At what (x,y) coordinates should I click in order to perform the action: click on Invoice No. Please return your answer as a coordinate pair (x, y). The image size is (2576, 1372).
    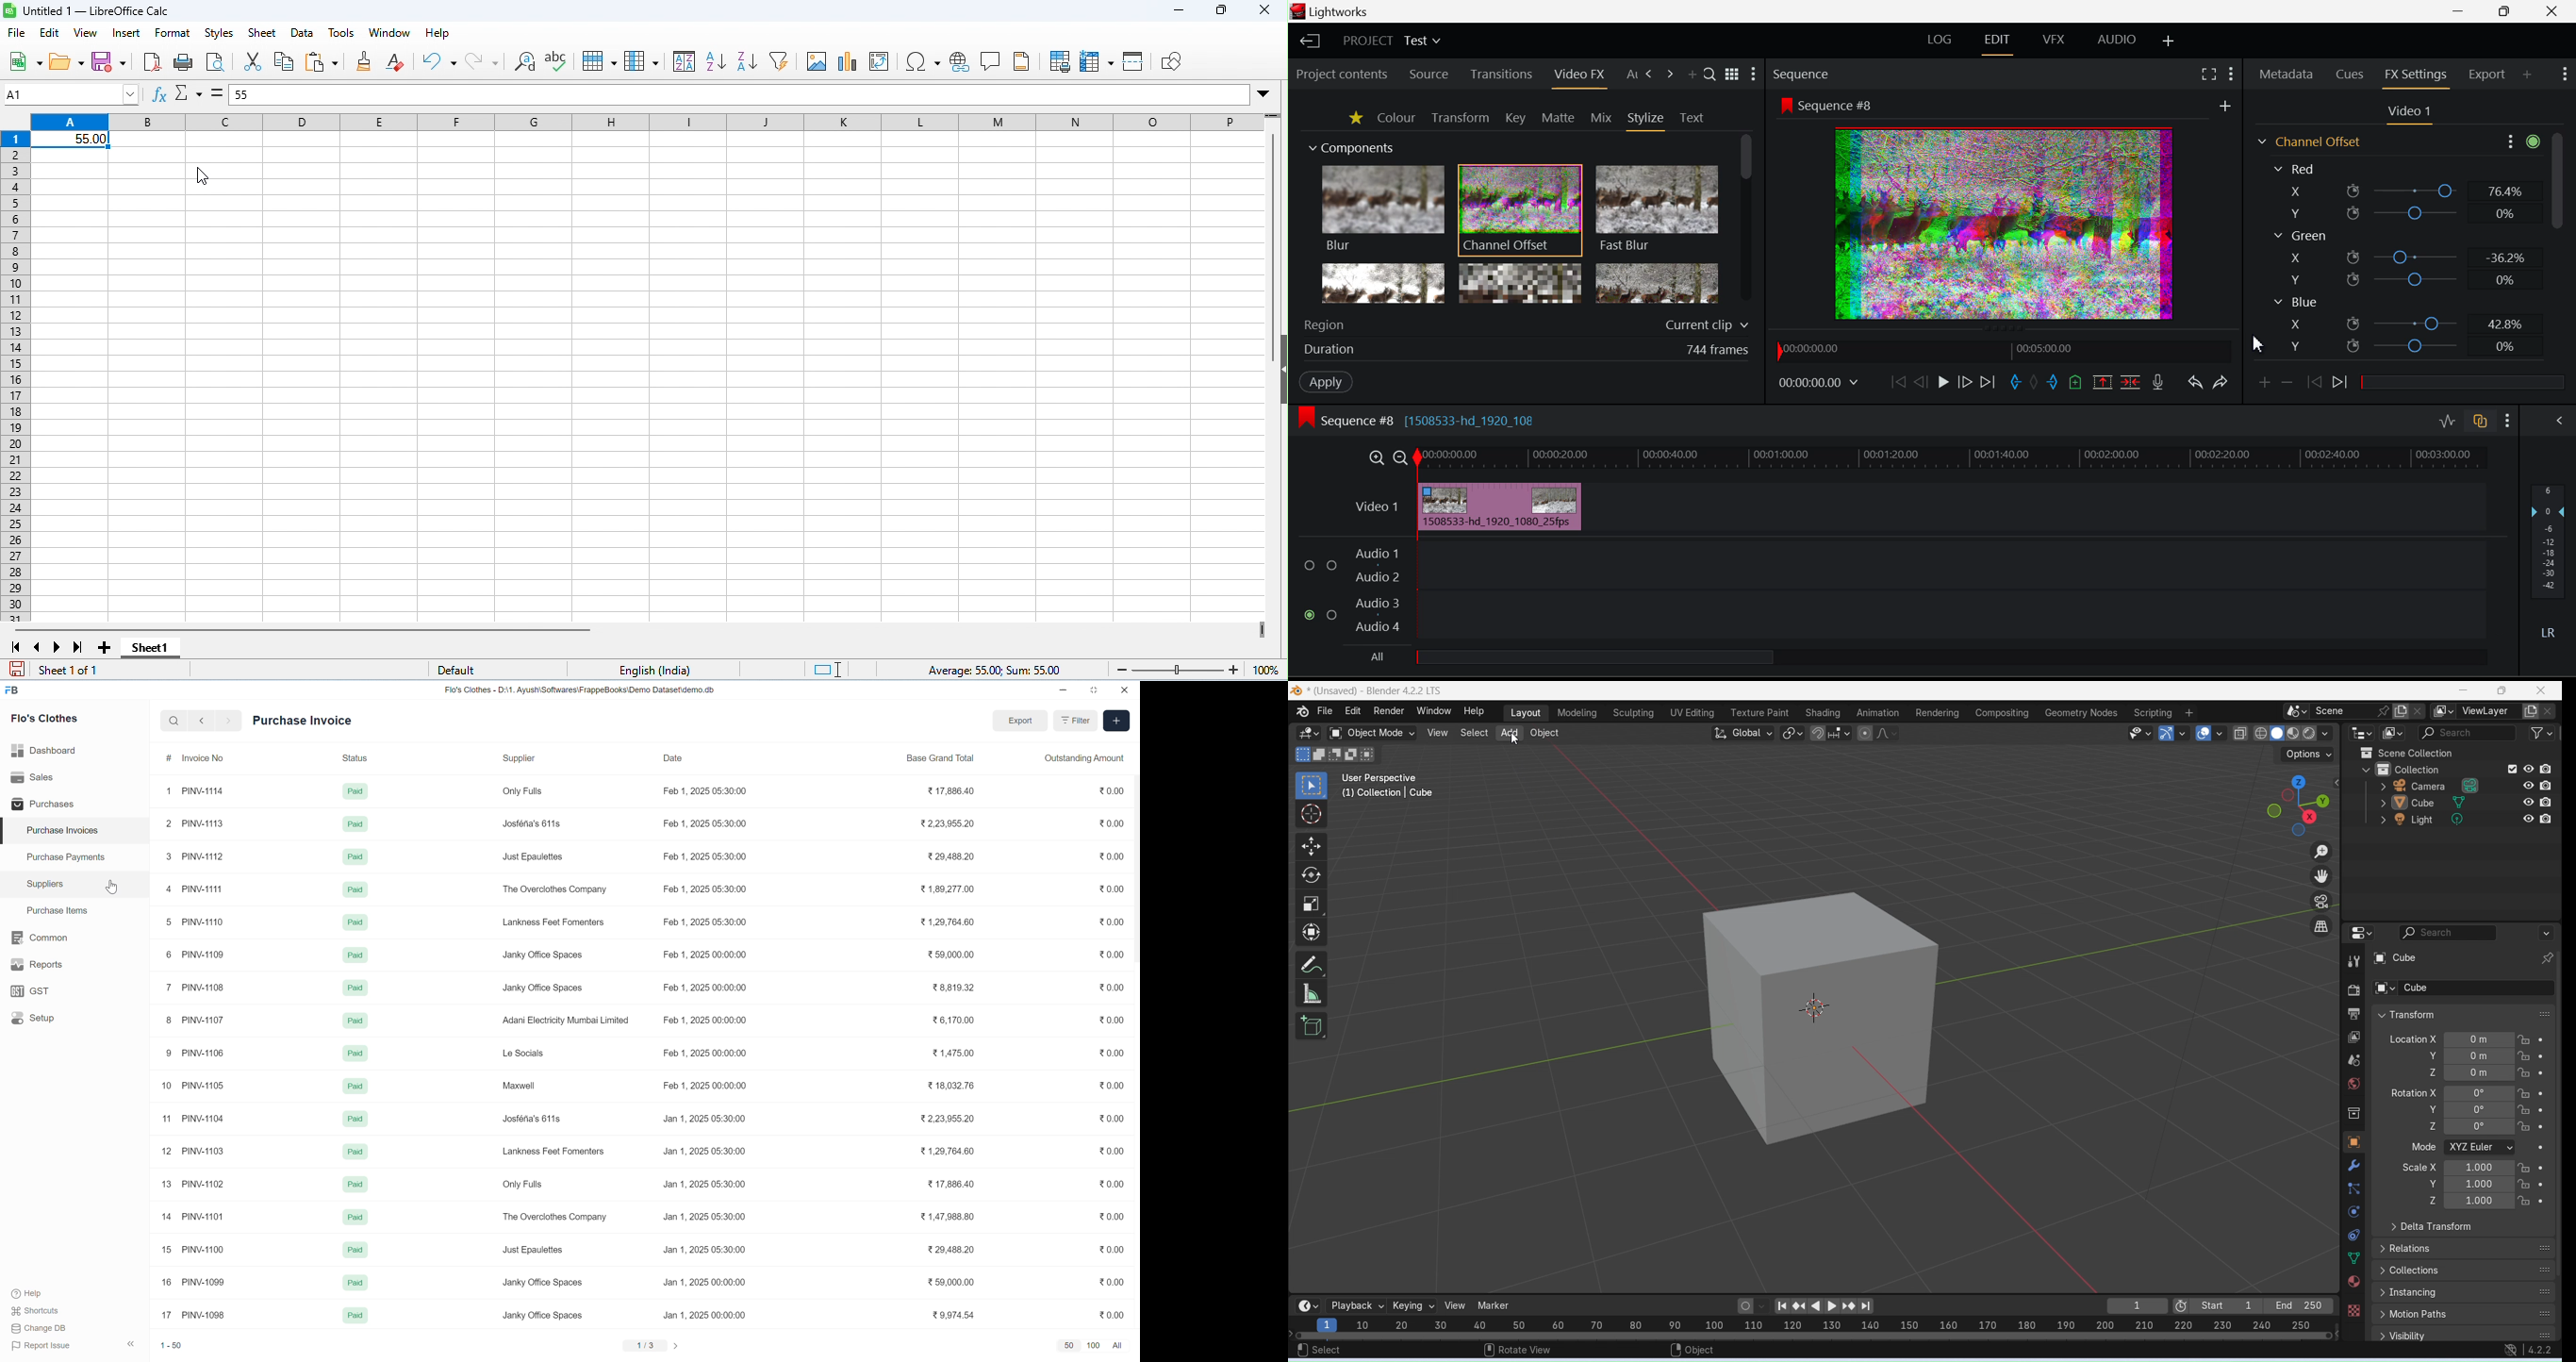
    Looking at the image, I should click on (204, 759).